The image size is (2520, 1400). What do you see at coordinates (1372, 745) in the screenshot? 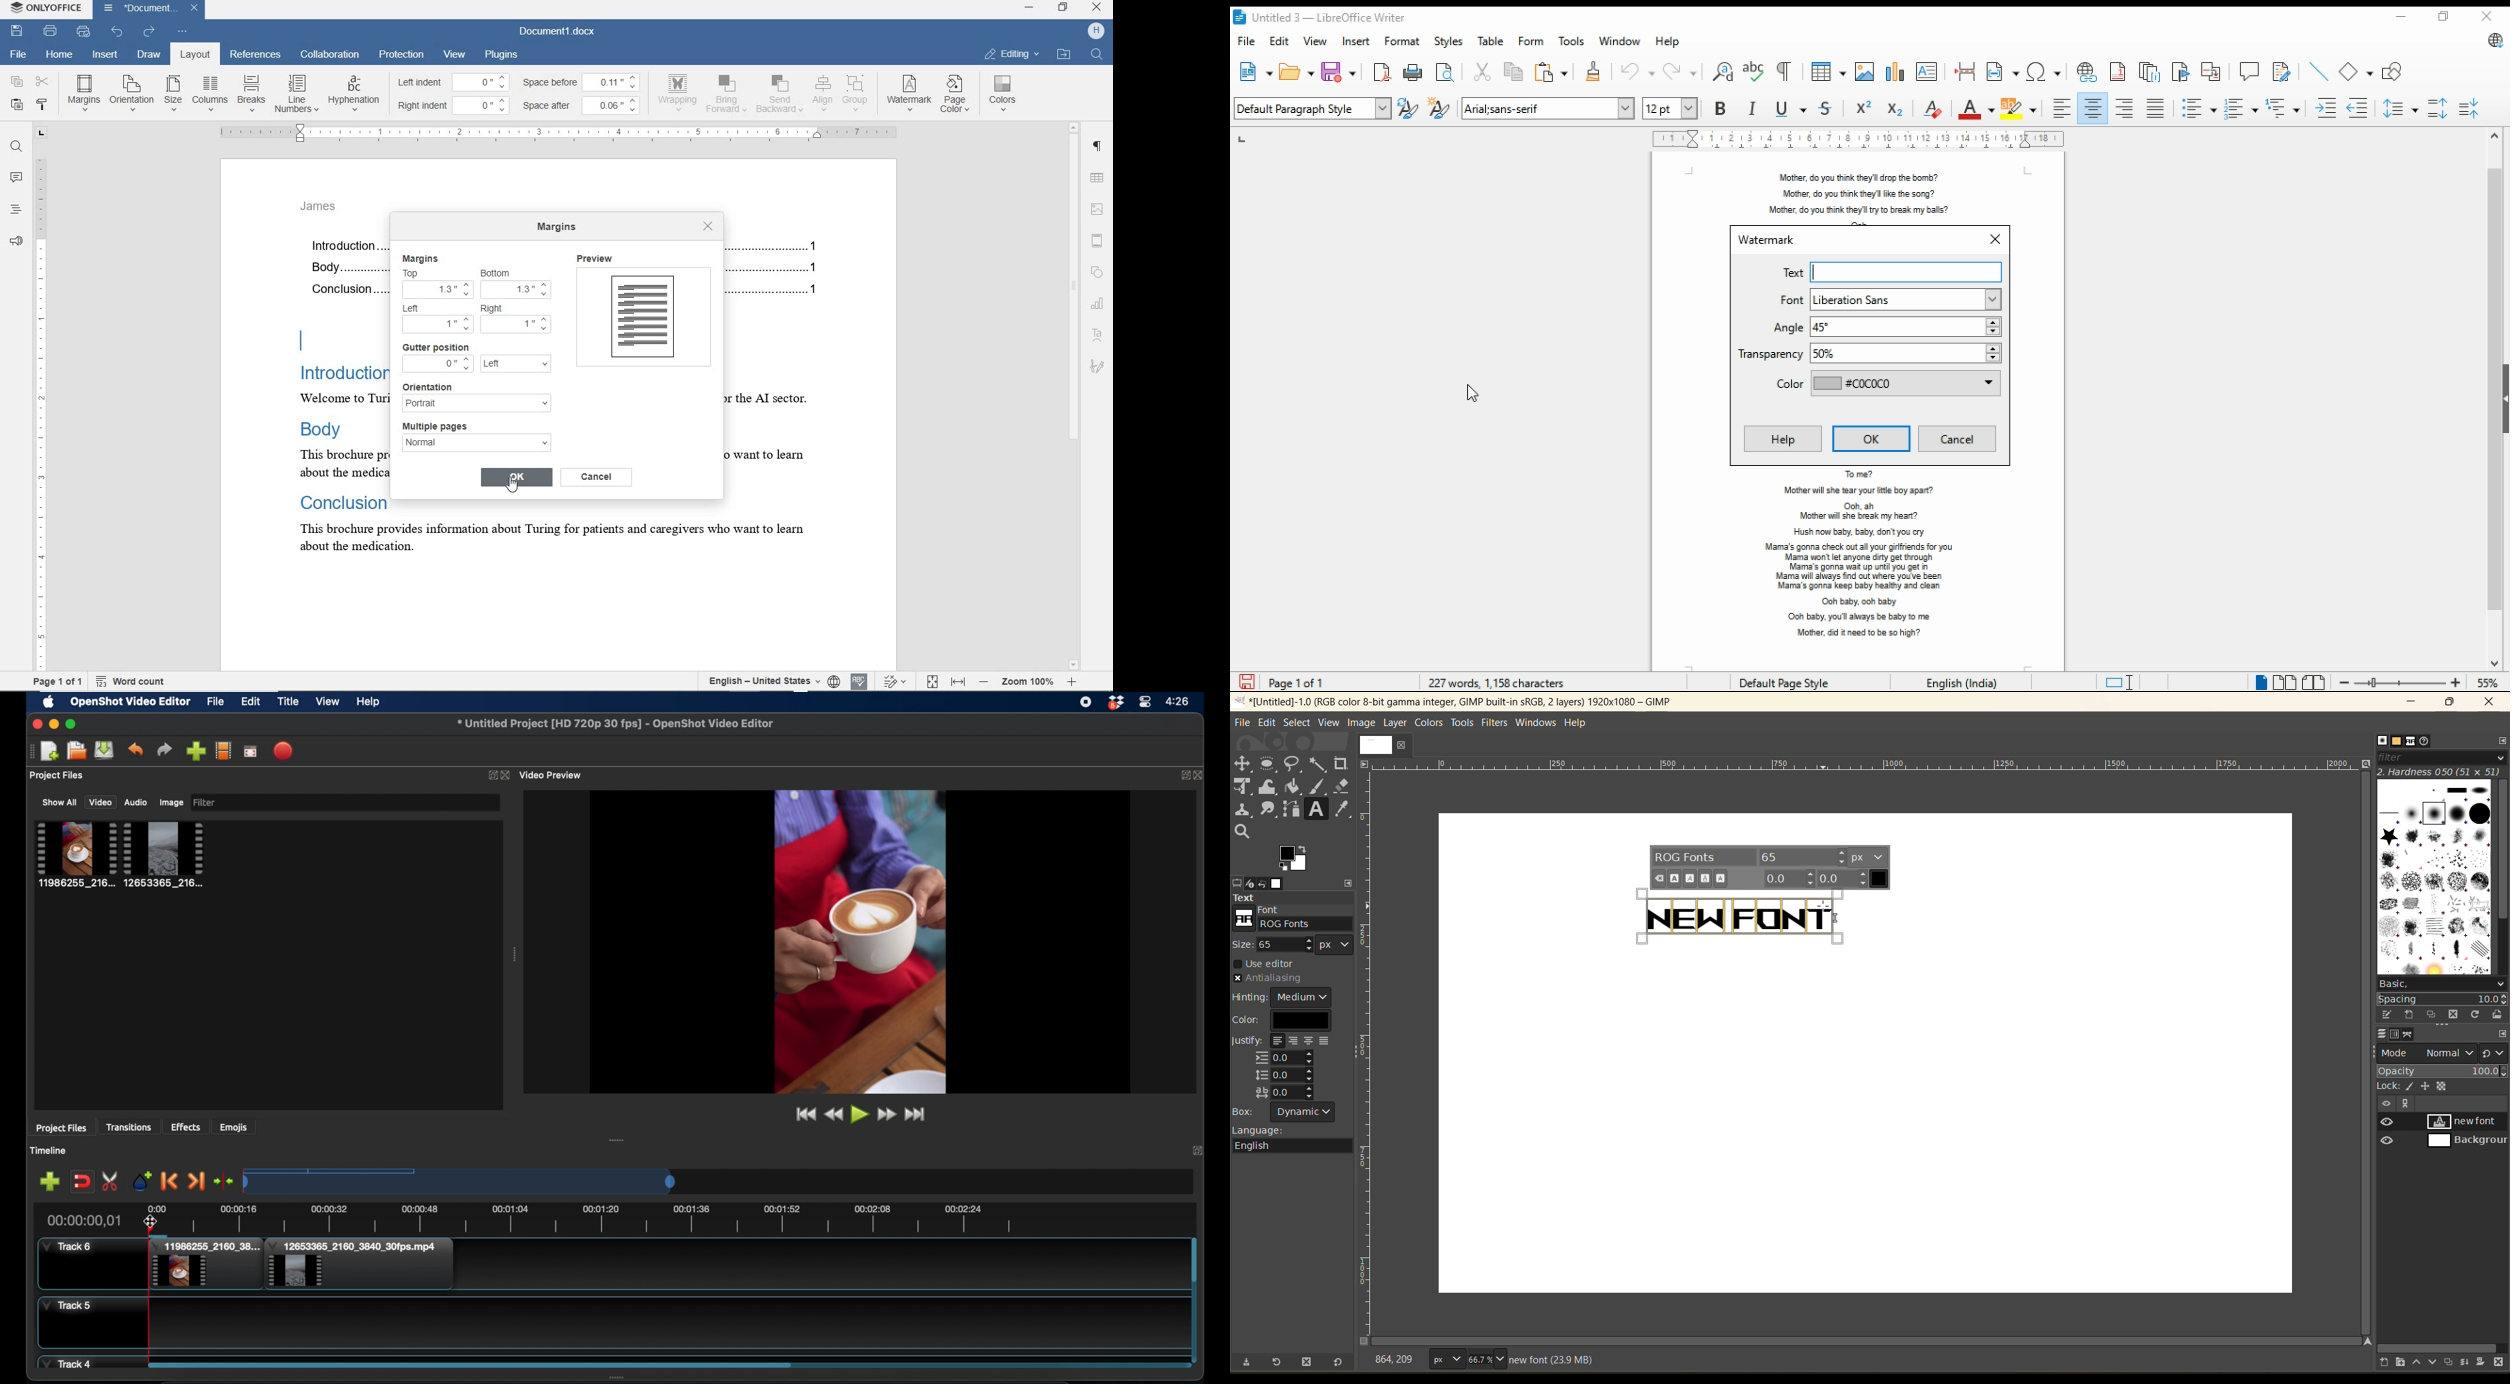
I see `image` at bounding box center [1372, 745].